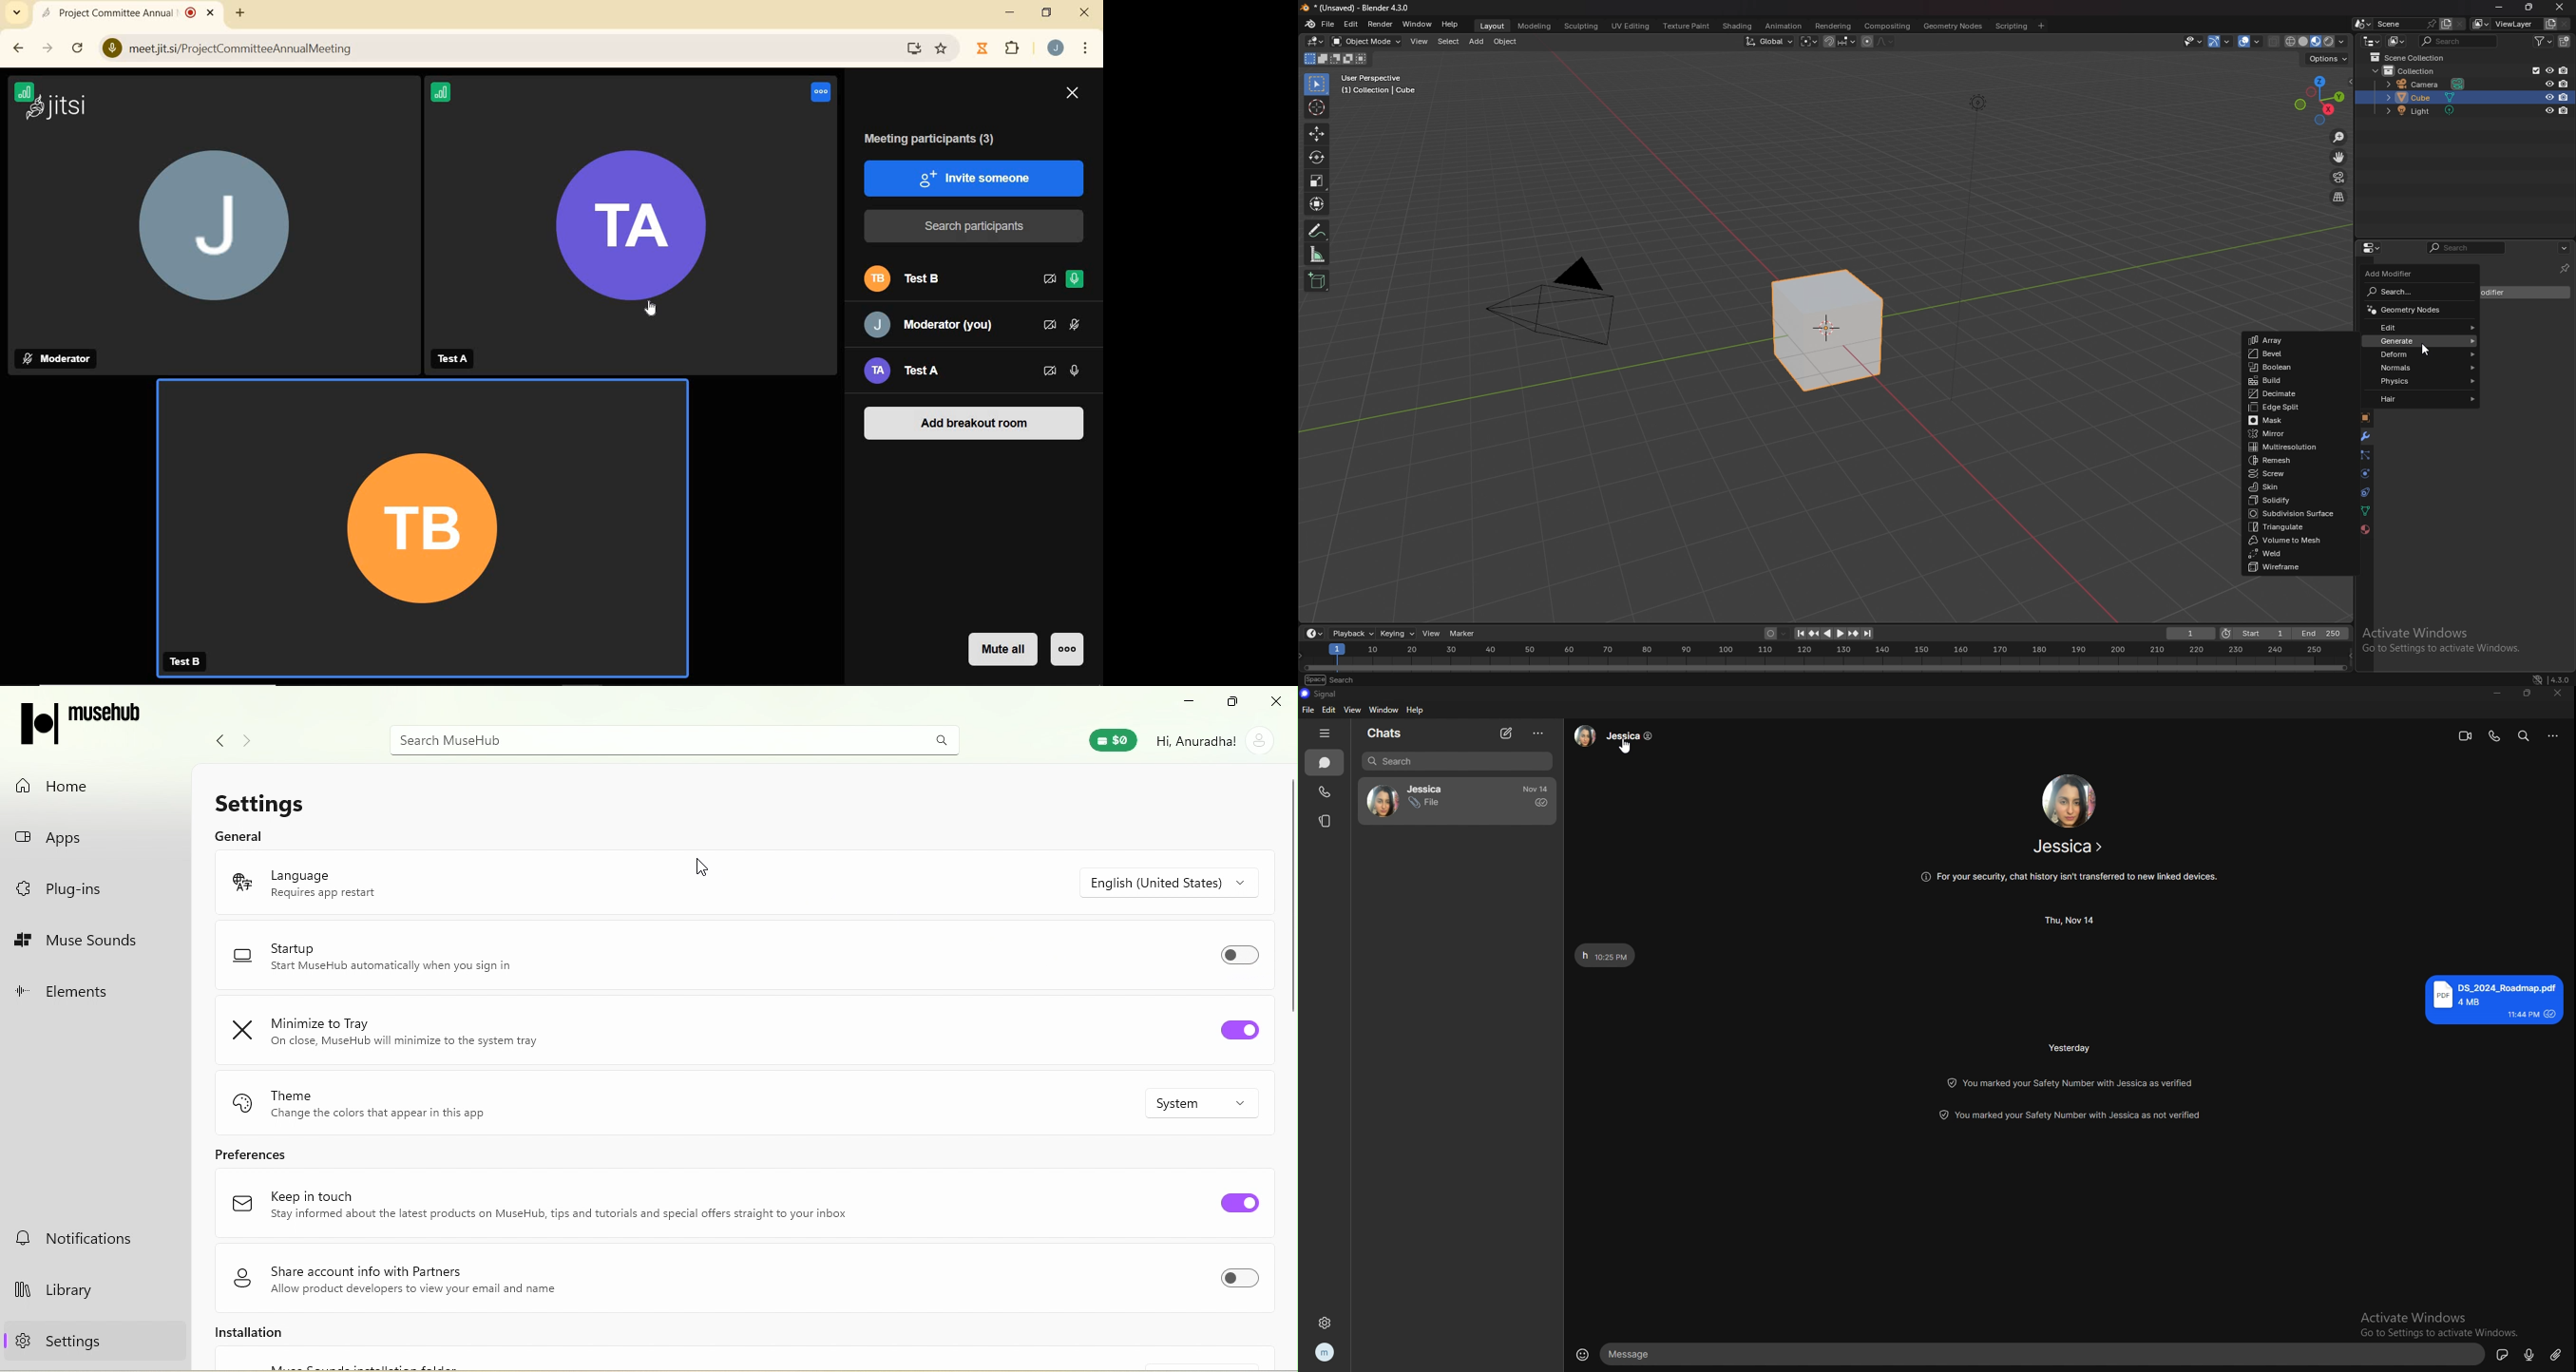 This screenshot has height=1372, width=2576. Describe the element at coordinates (704, 865) in the screenshot. I see `Cursor` at that location.